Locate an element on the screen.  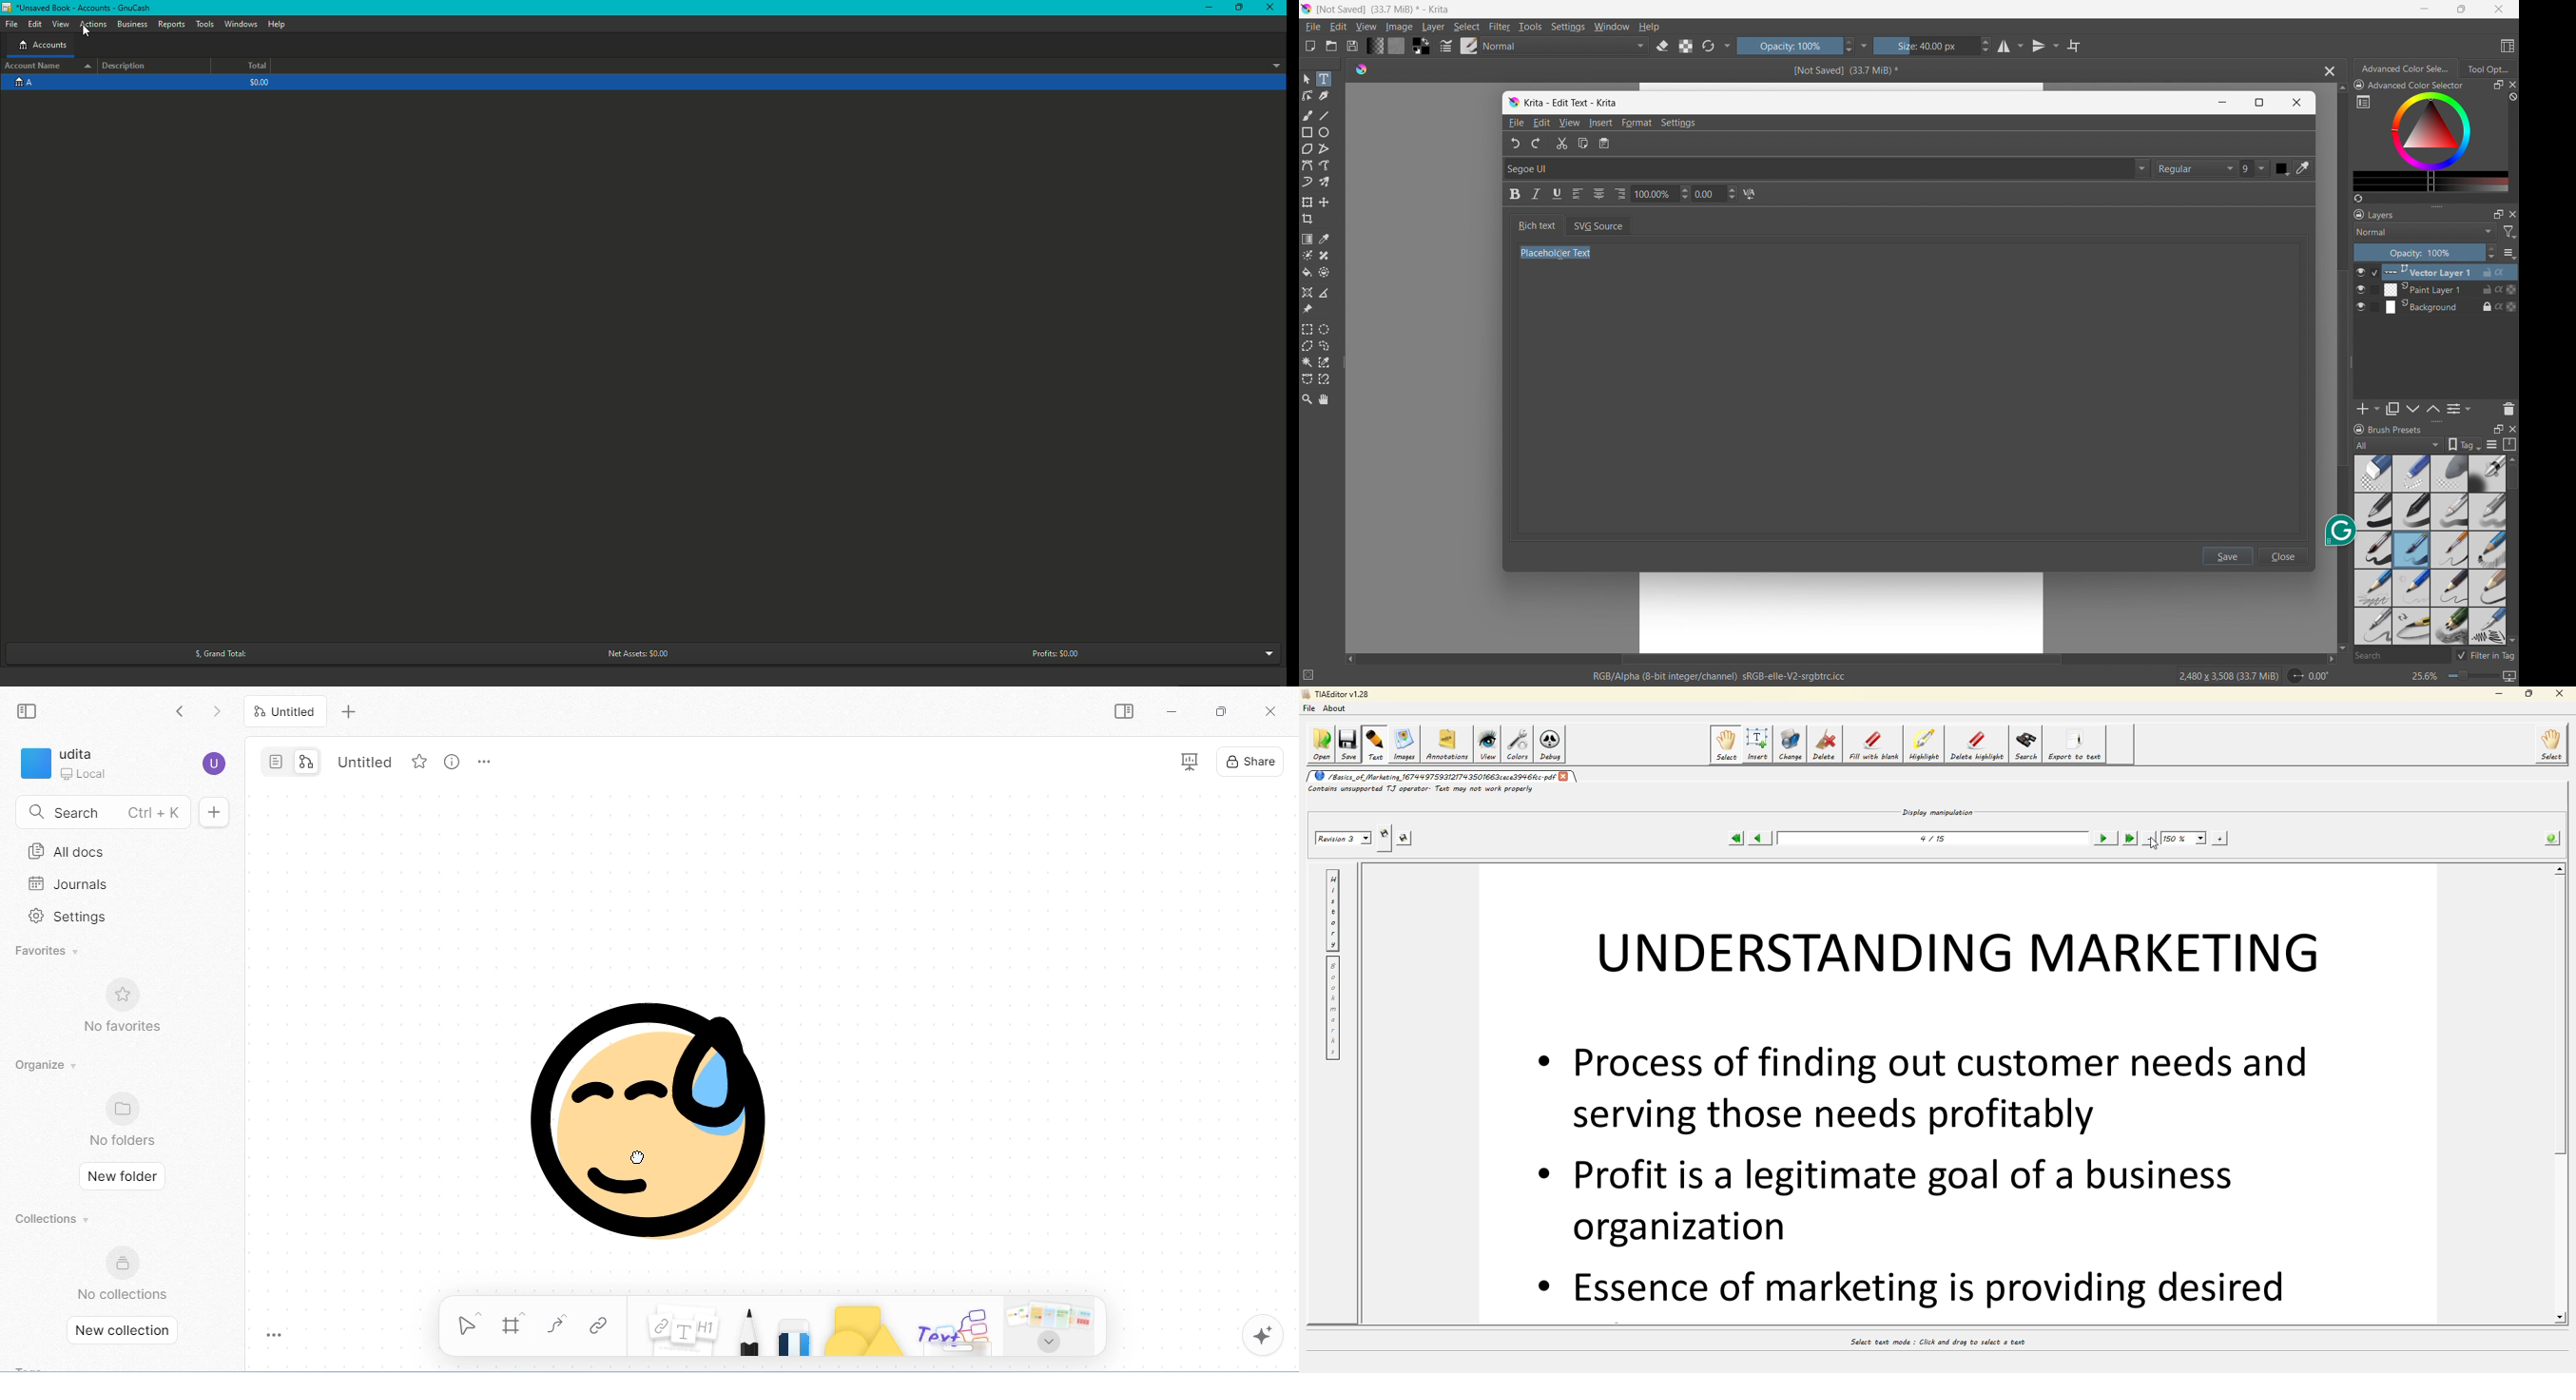
scrollbar is located at coordinates (2512, 533).